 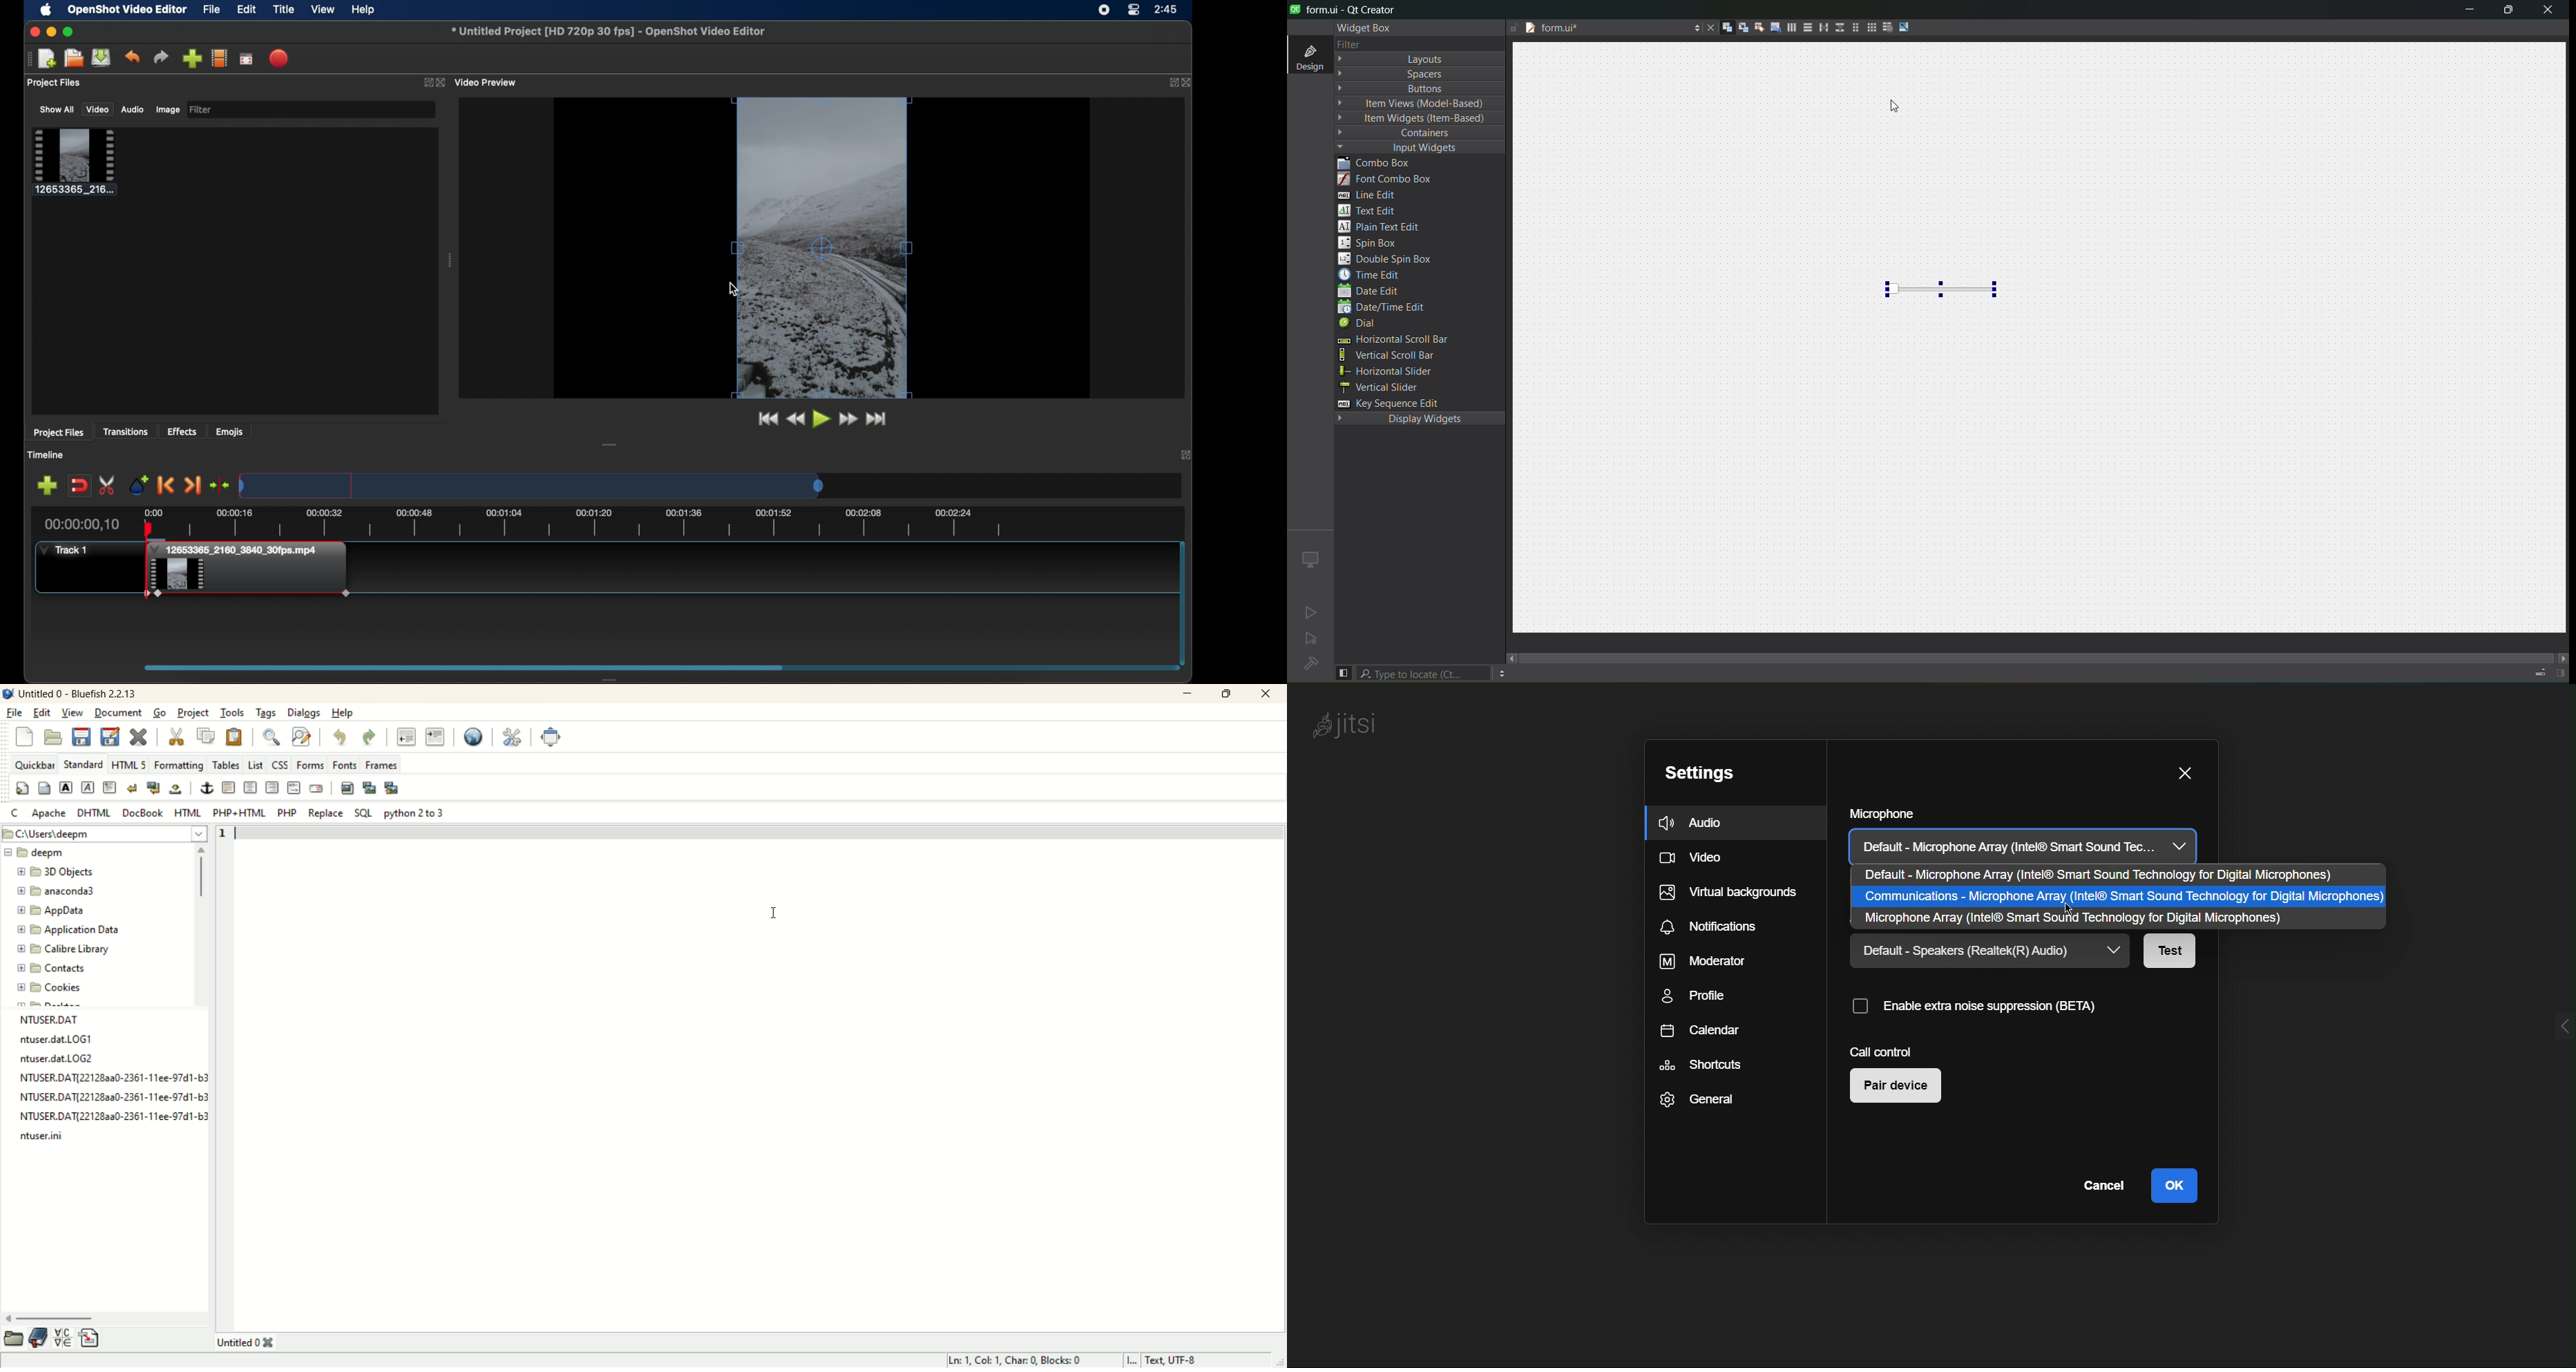 I want to click on tags, so click(x=265, y=714).